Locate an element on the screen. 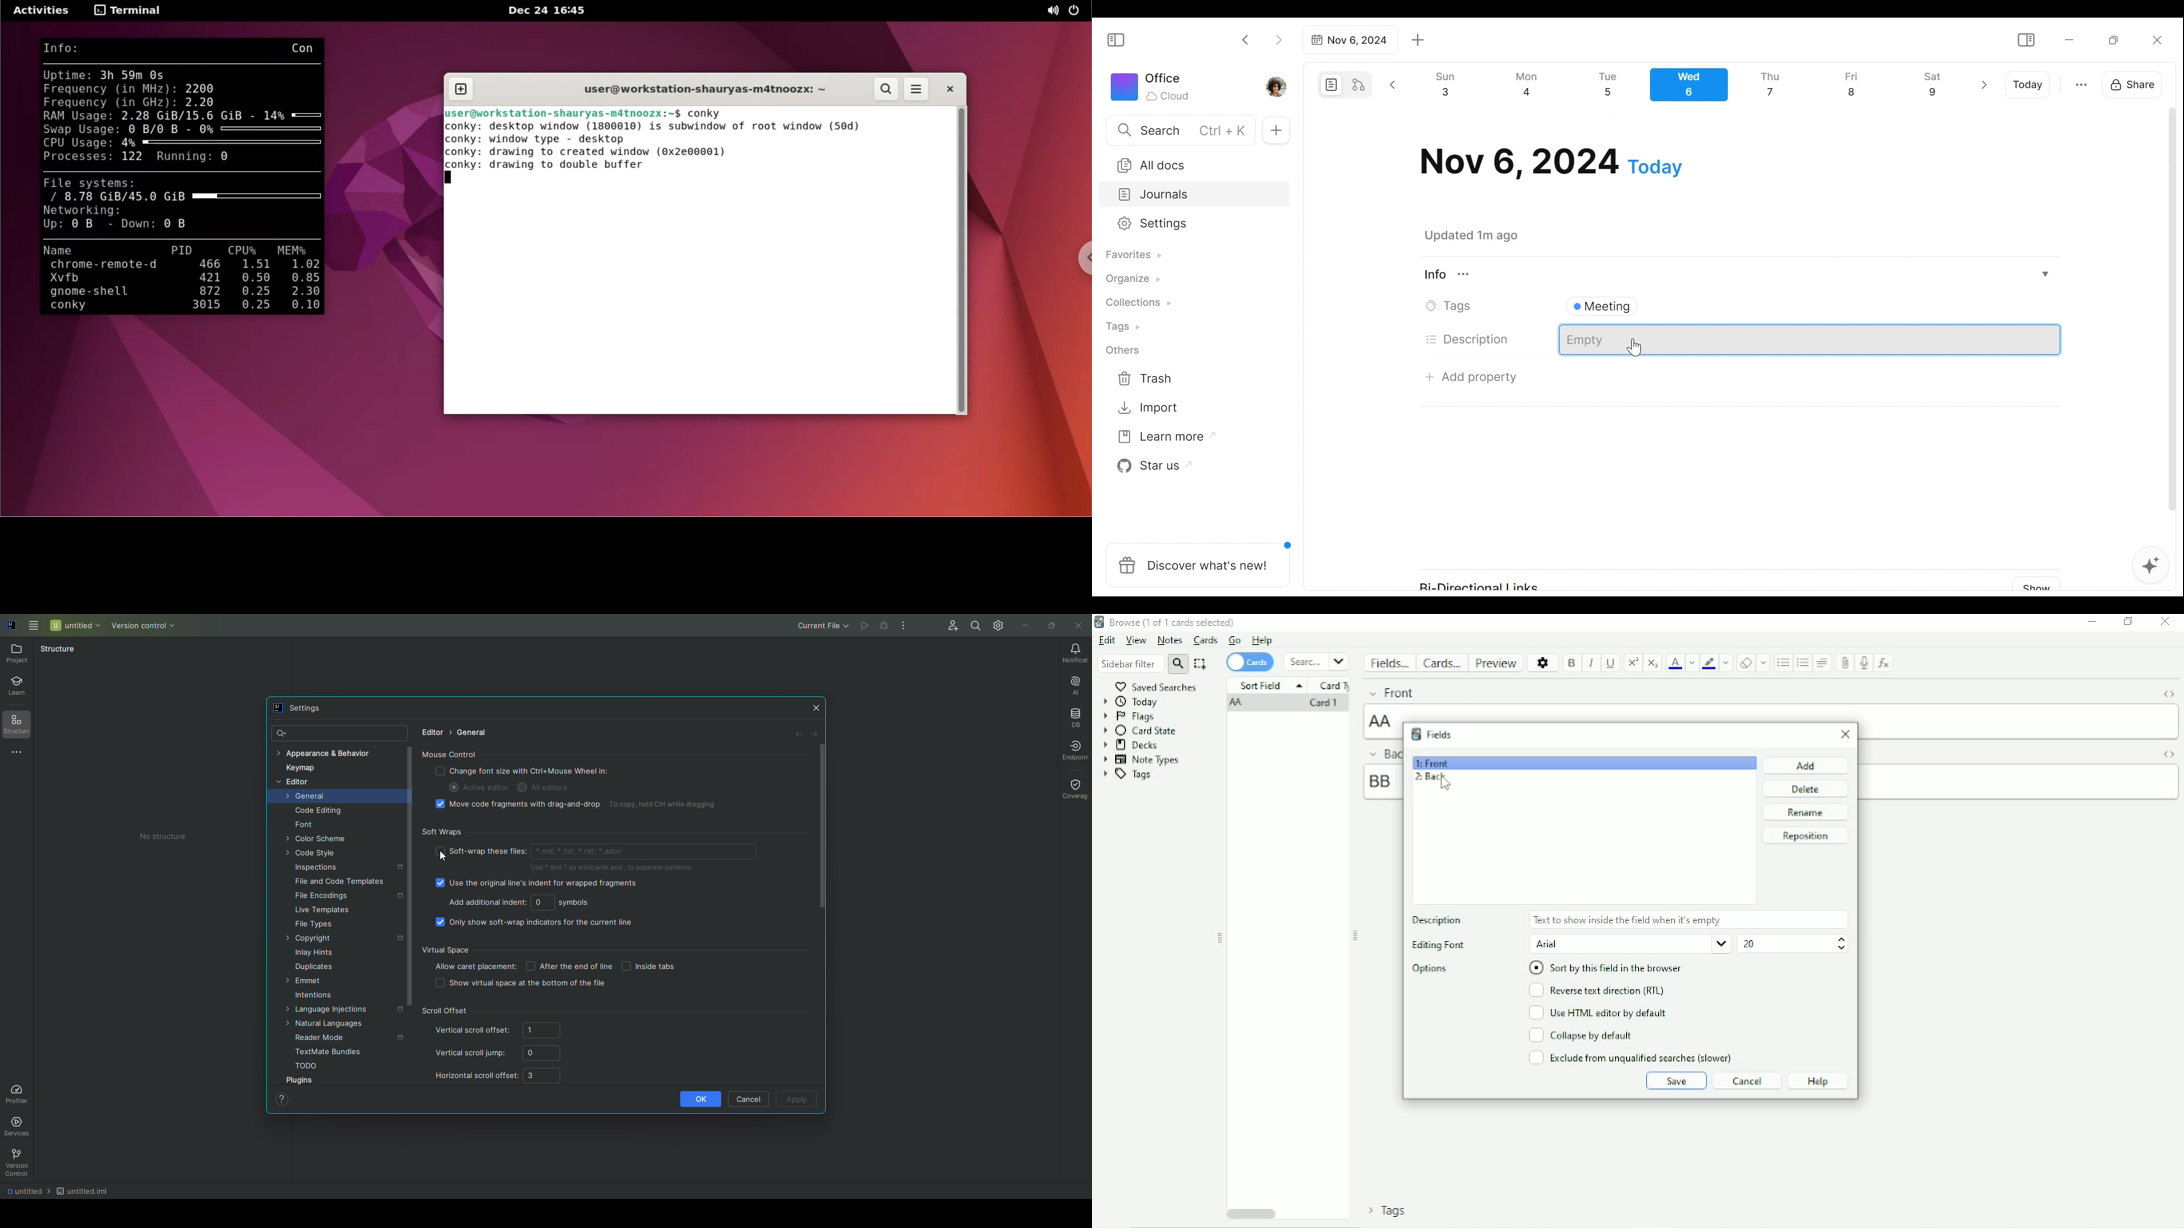 This screenshot has width=2184, height=1232. Code With Me is located at coordinates (950, 626).